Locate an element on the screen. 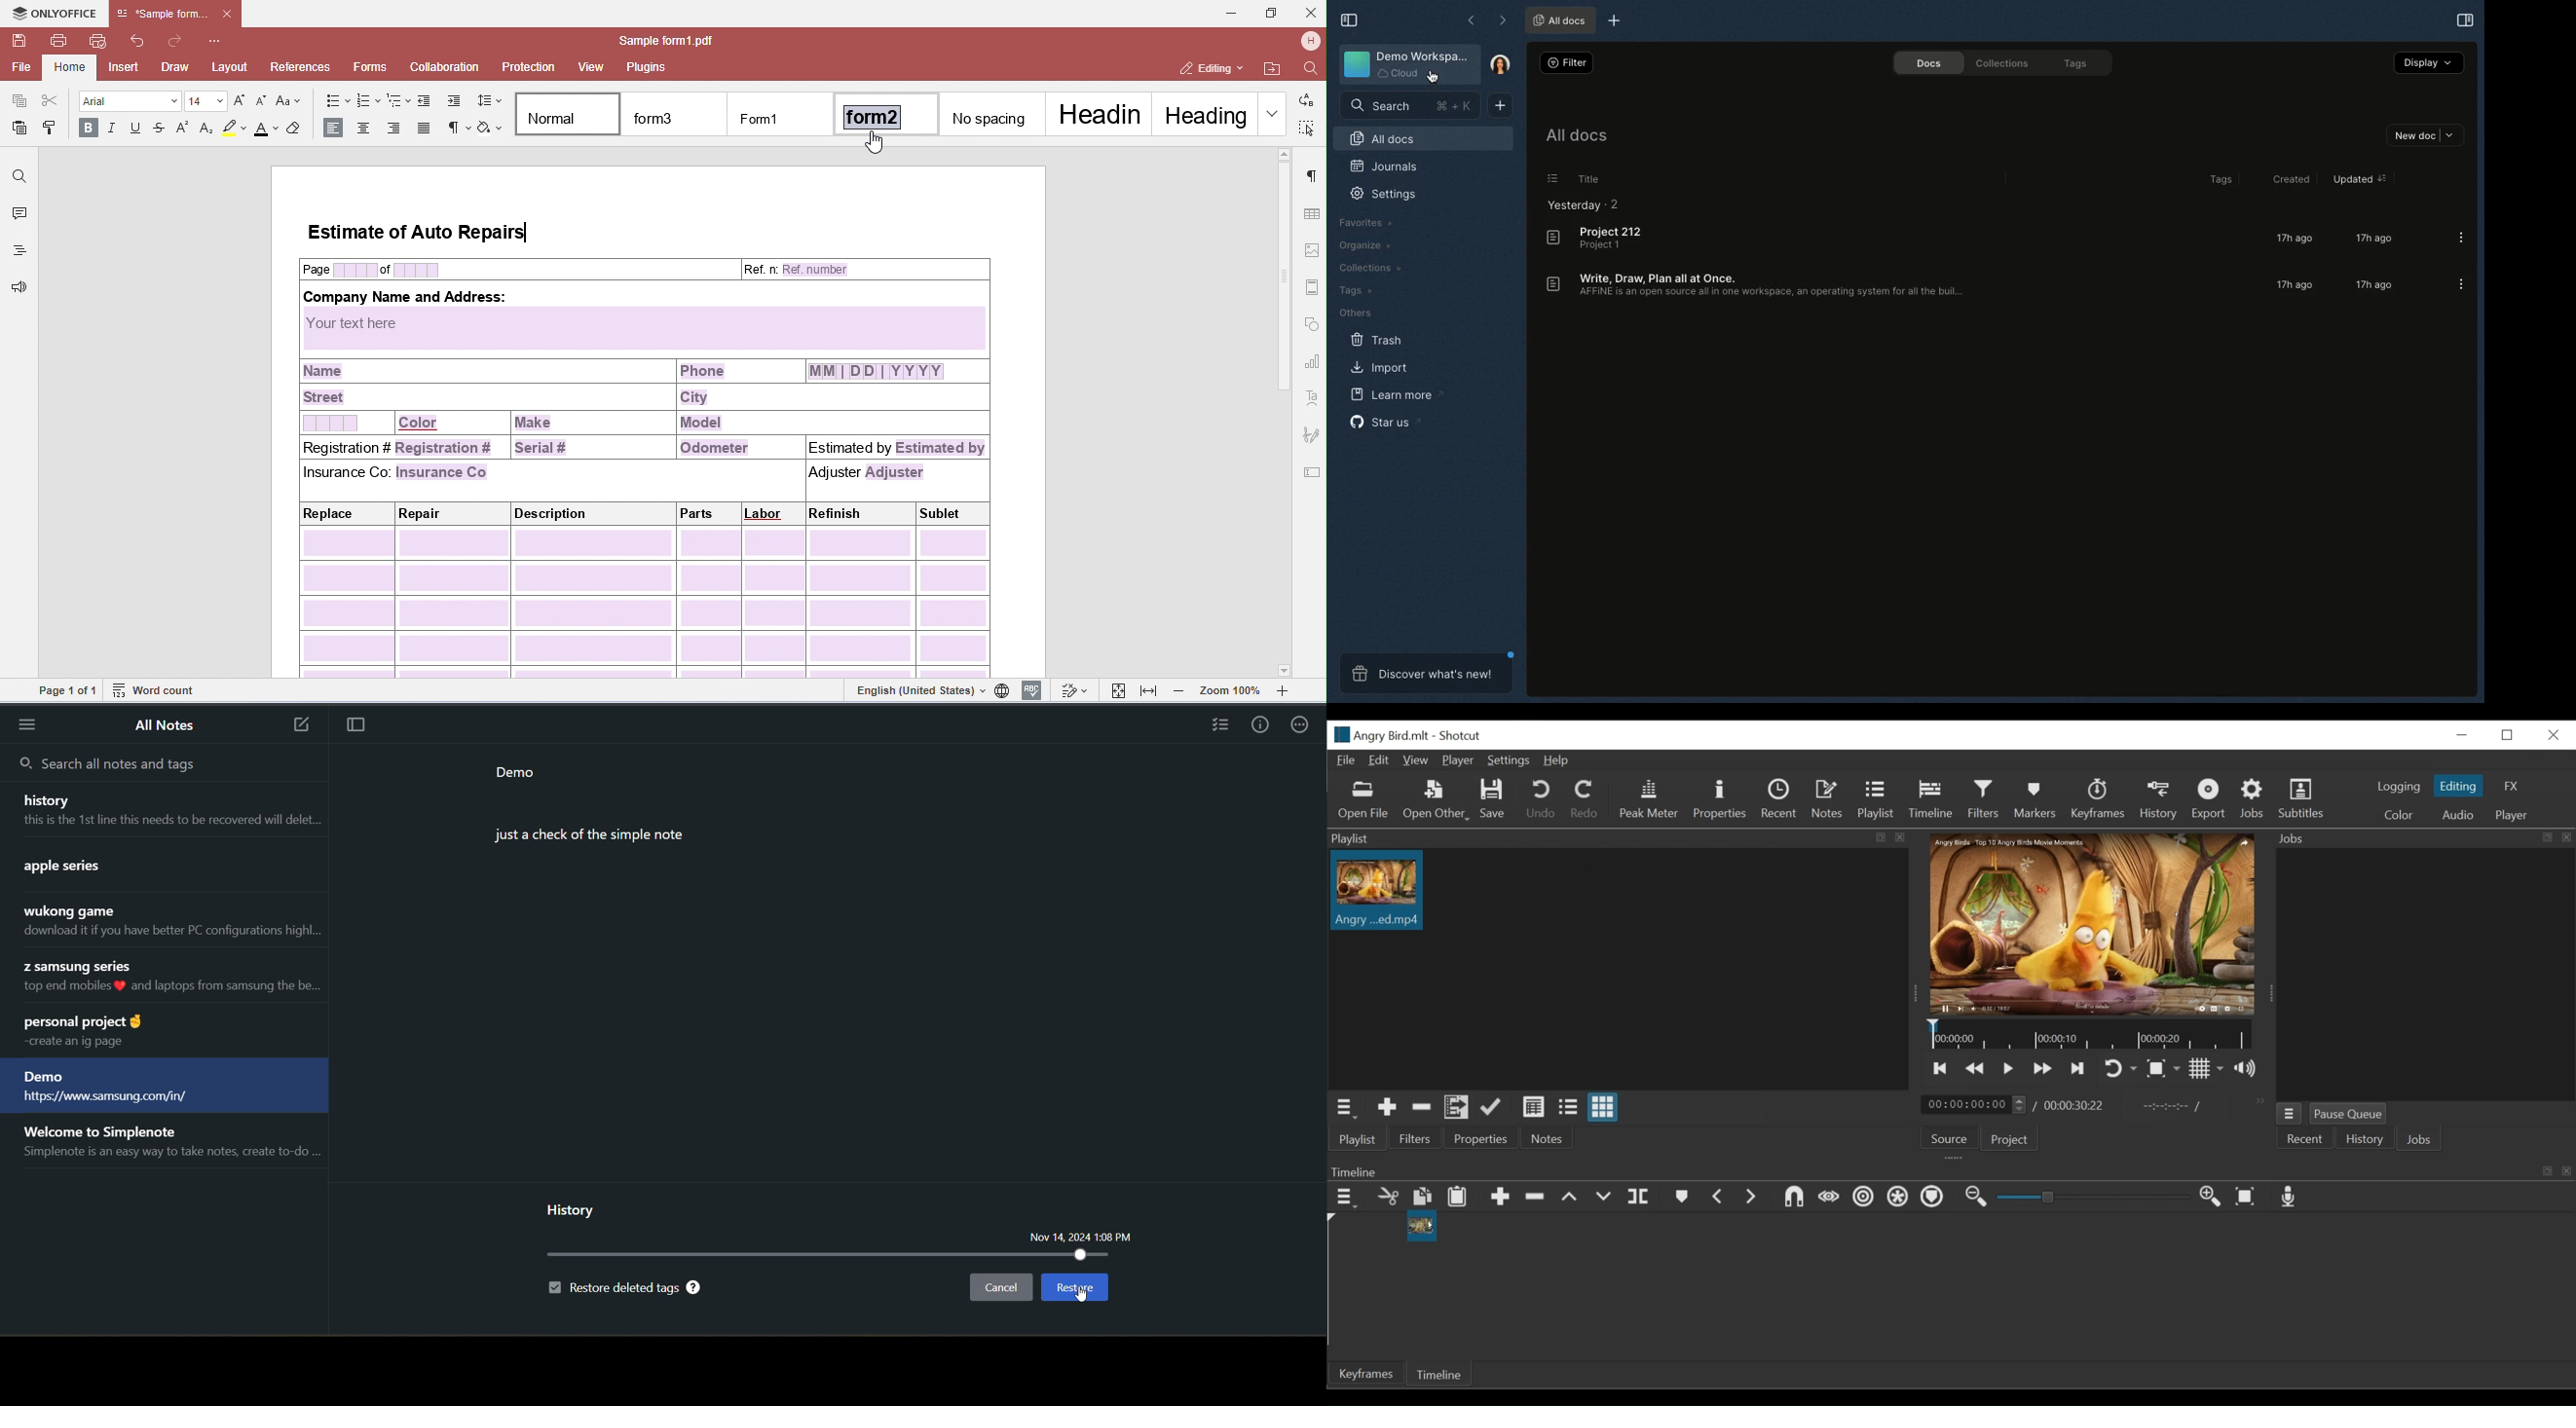  Ripple markers is located at coordinates (1931, 1198).